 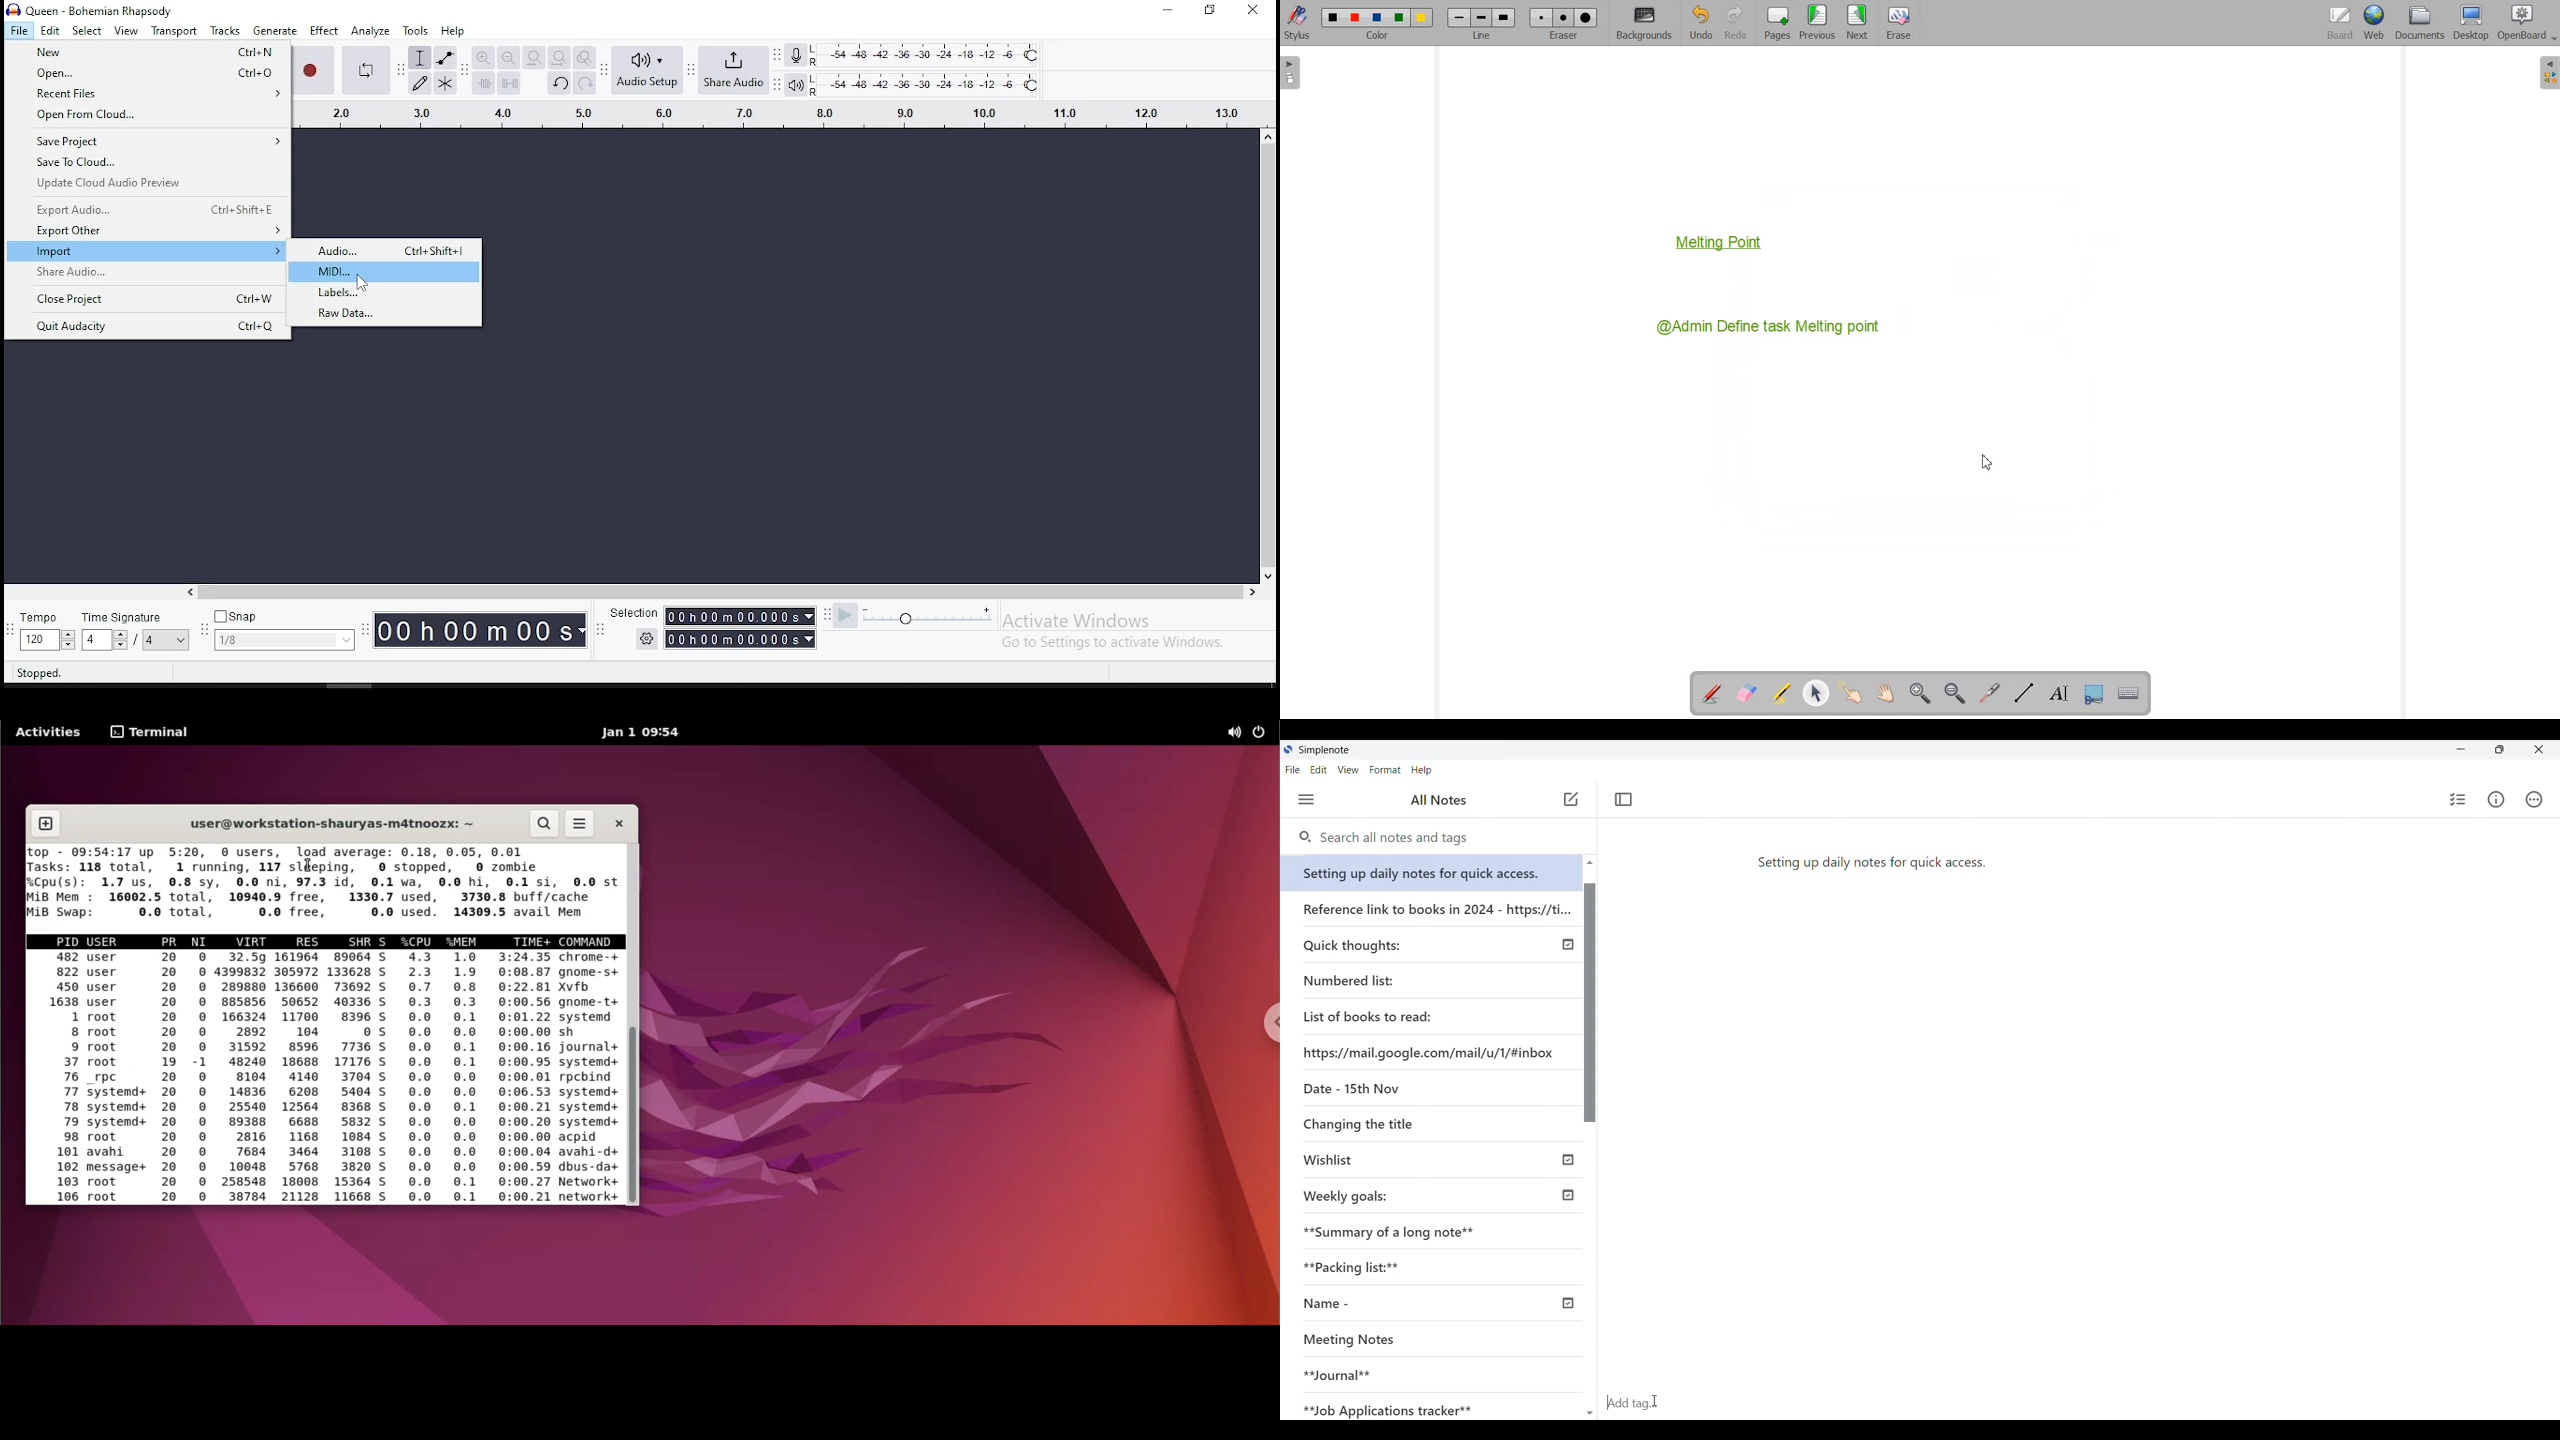 What do you see at coordinates (415, 31) in the screenshot?
I see `tools` at bounding box center [415, 31].